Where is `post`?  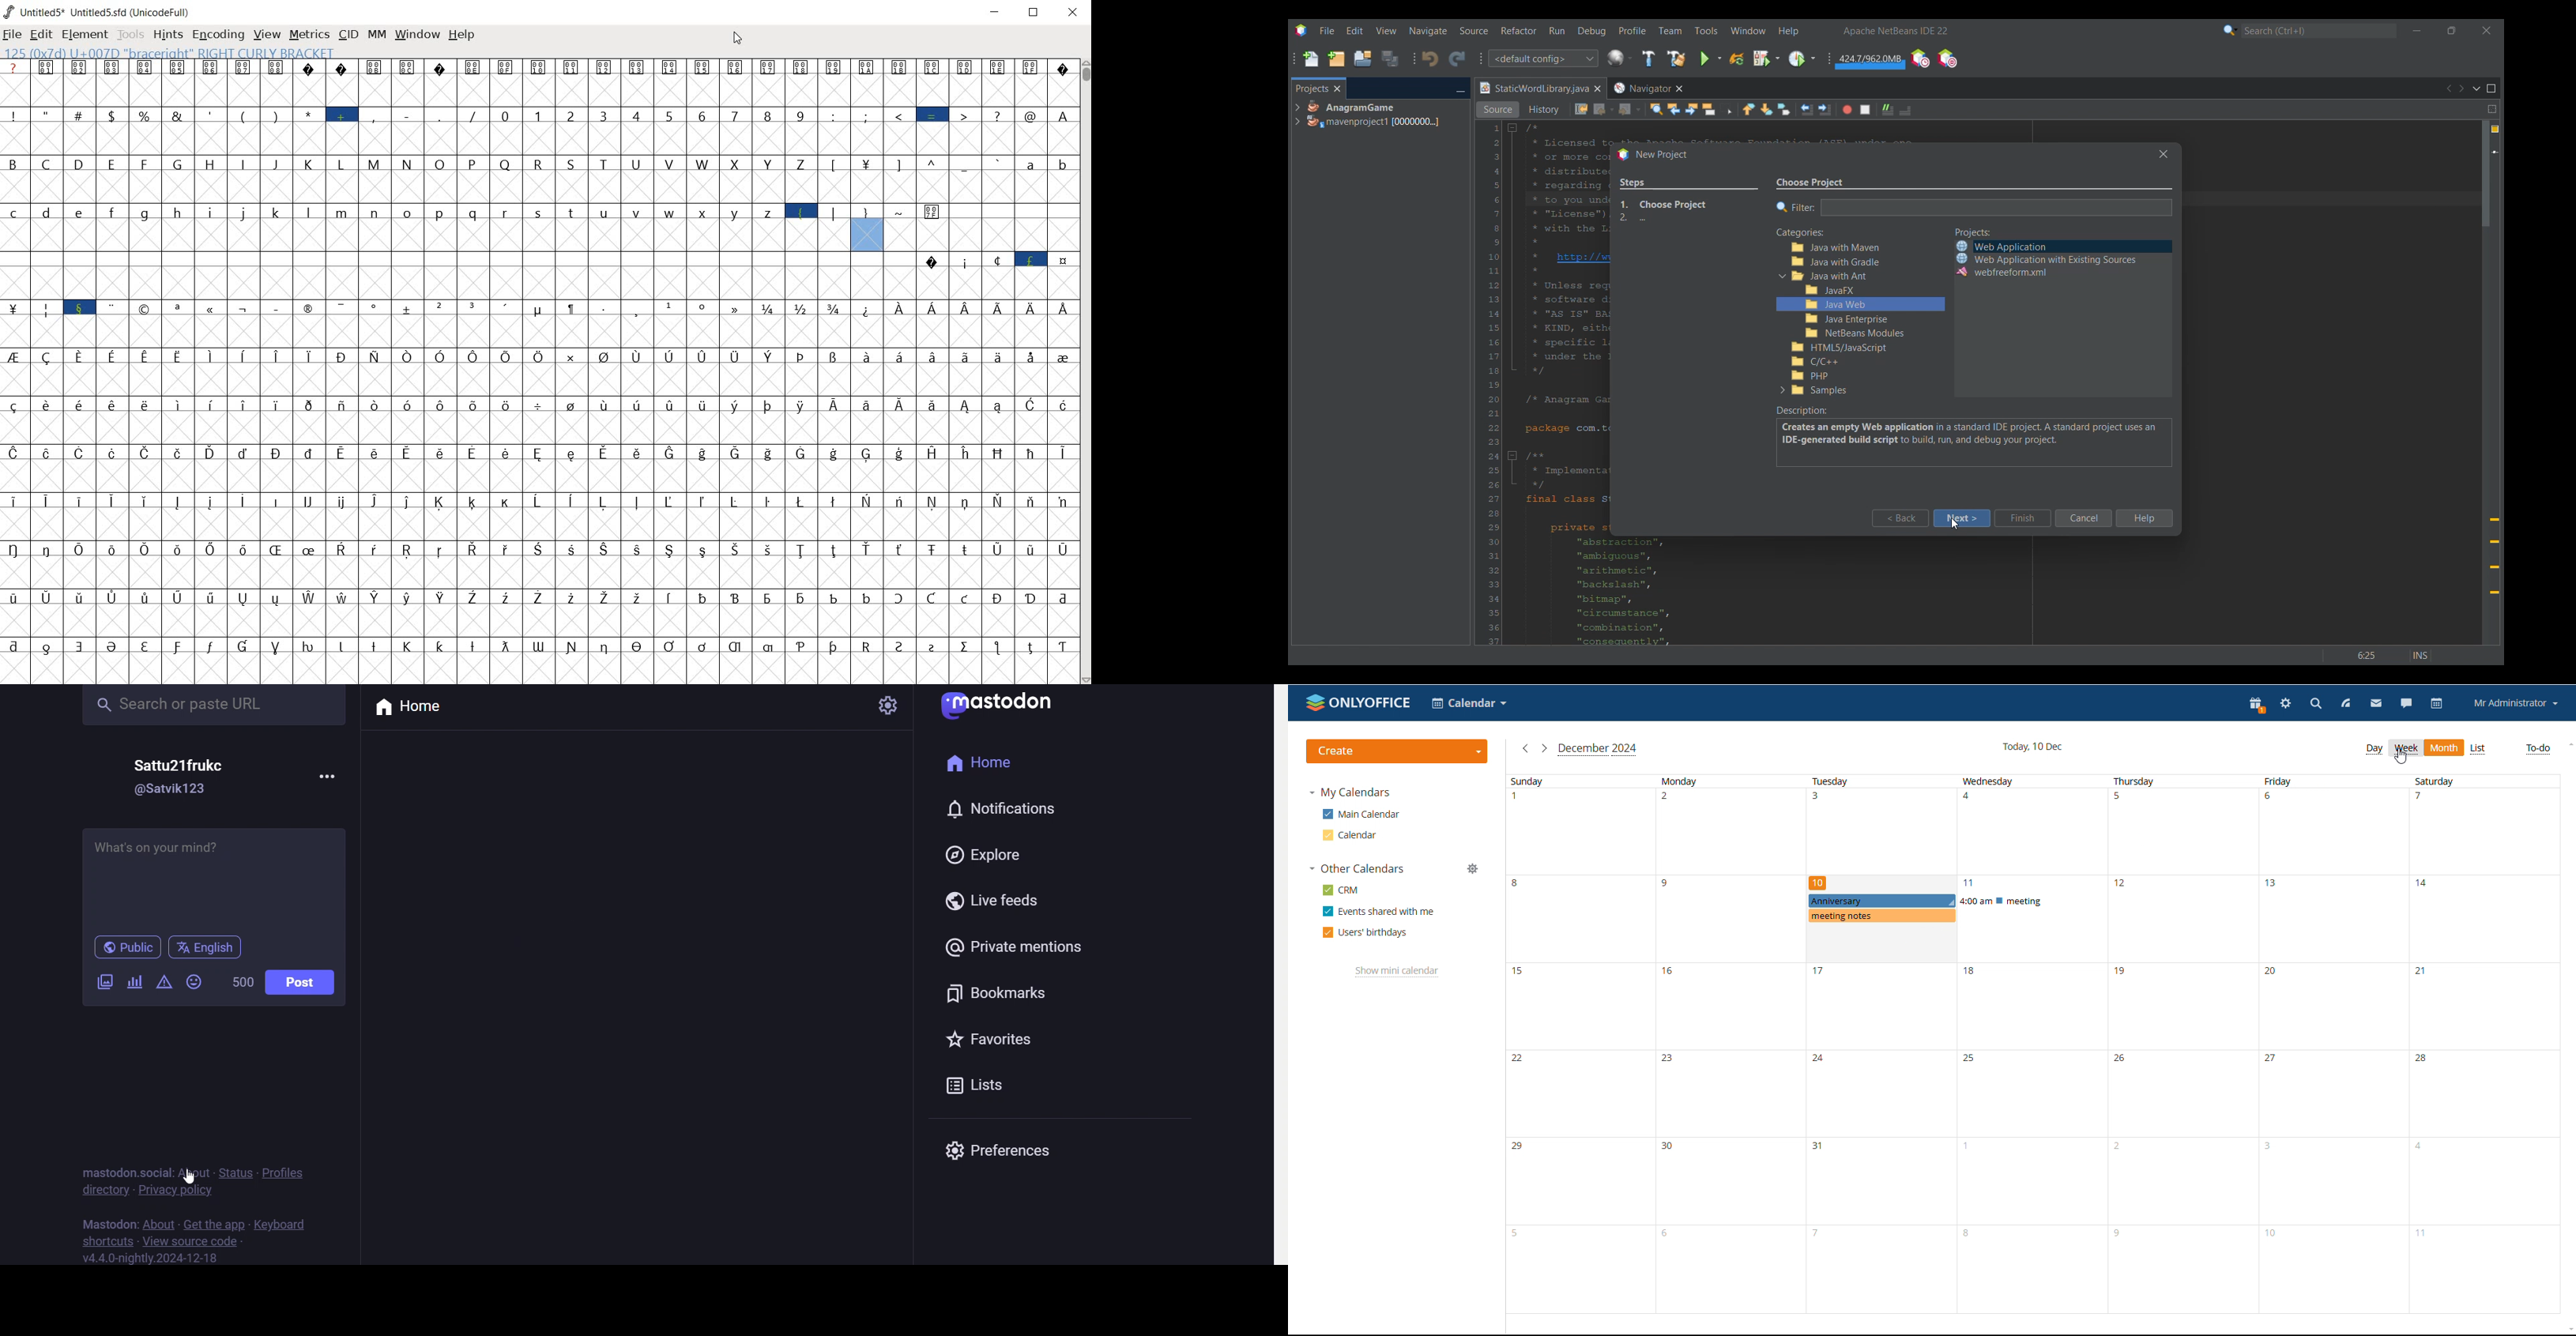 post is located at coordinates (301, 980).